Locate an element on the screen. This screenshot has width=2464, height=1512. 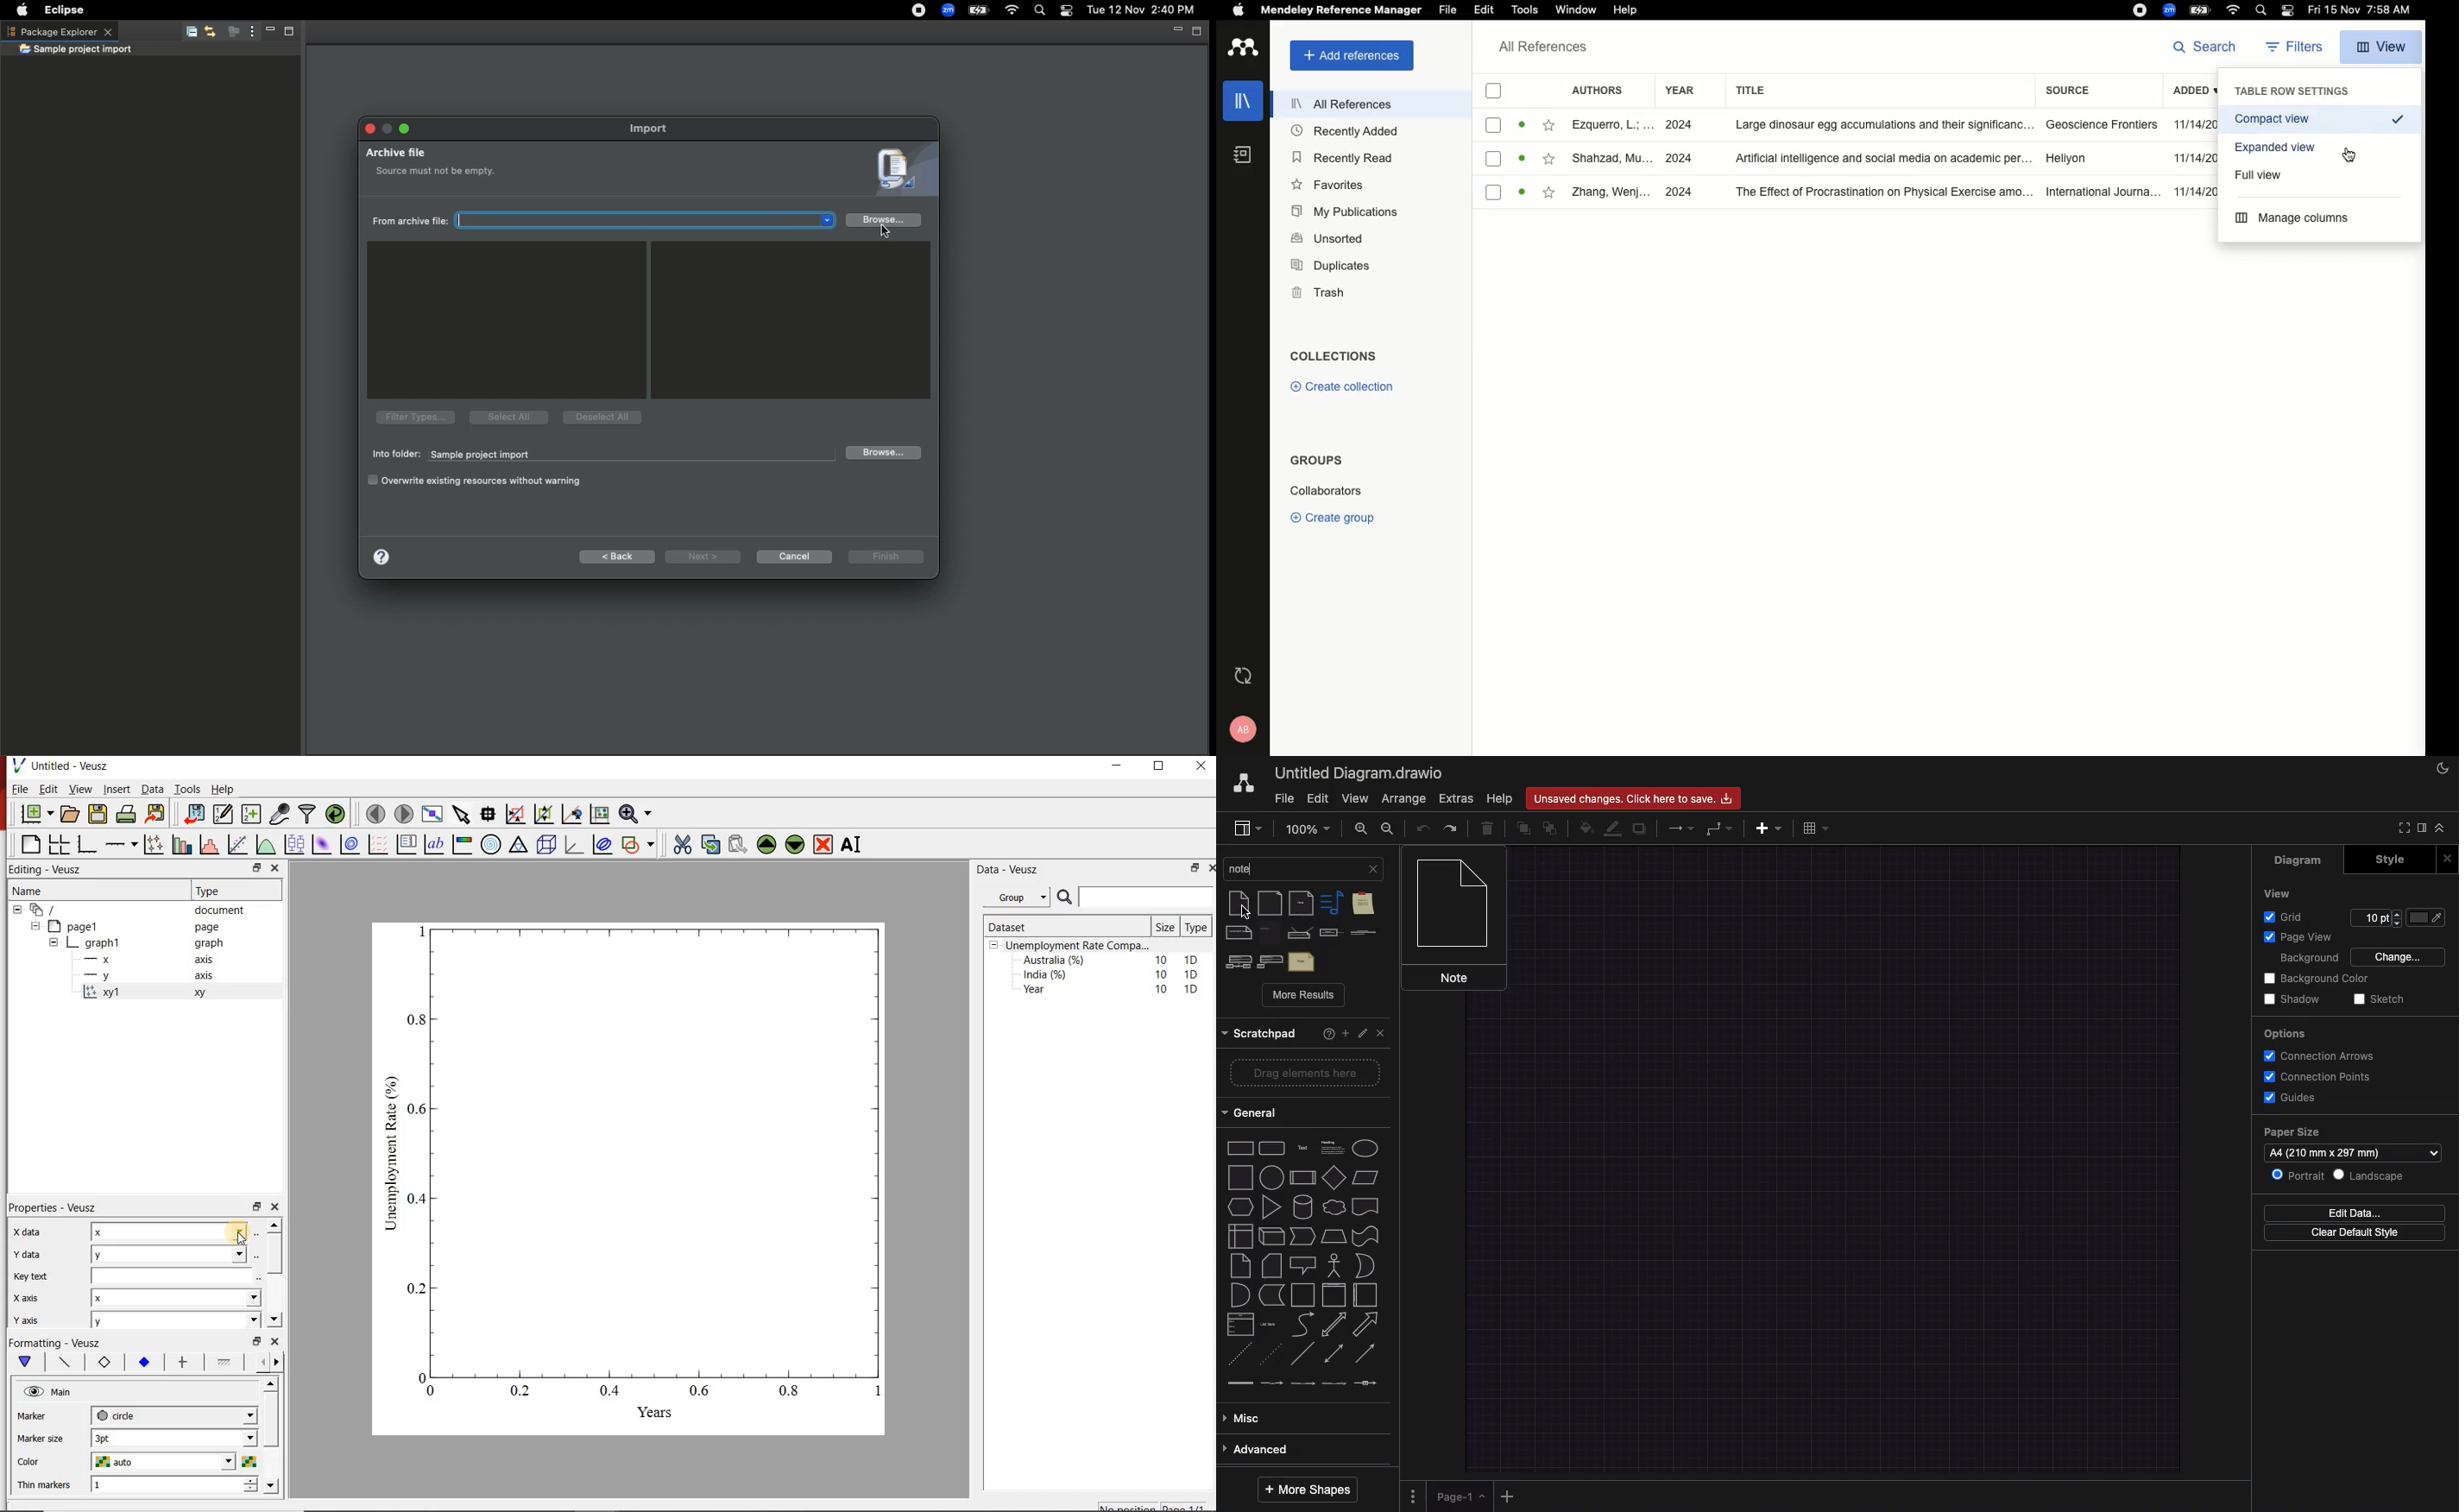
actor is located at coordinates (1334, 1265).